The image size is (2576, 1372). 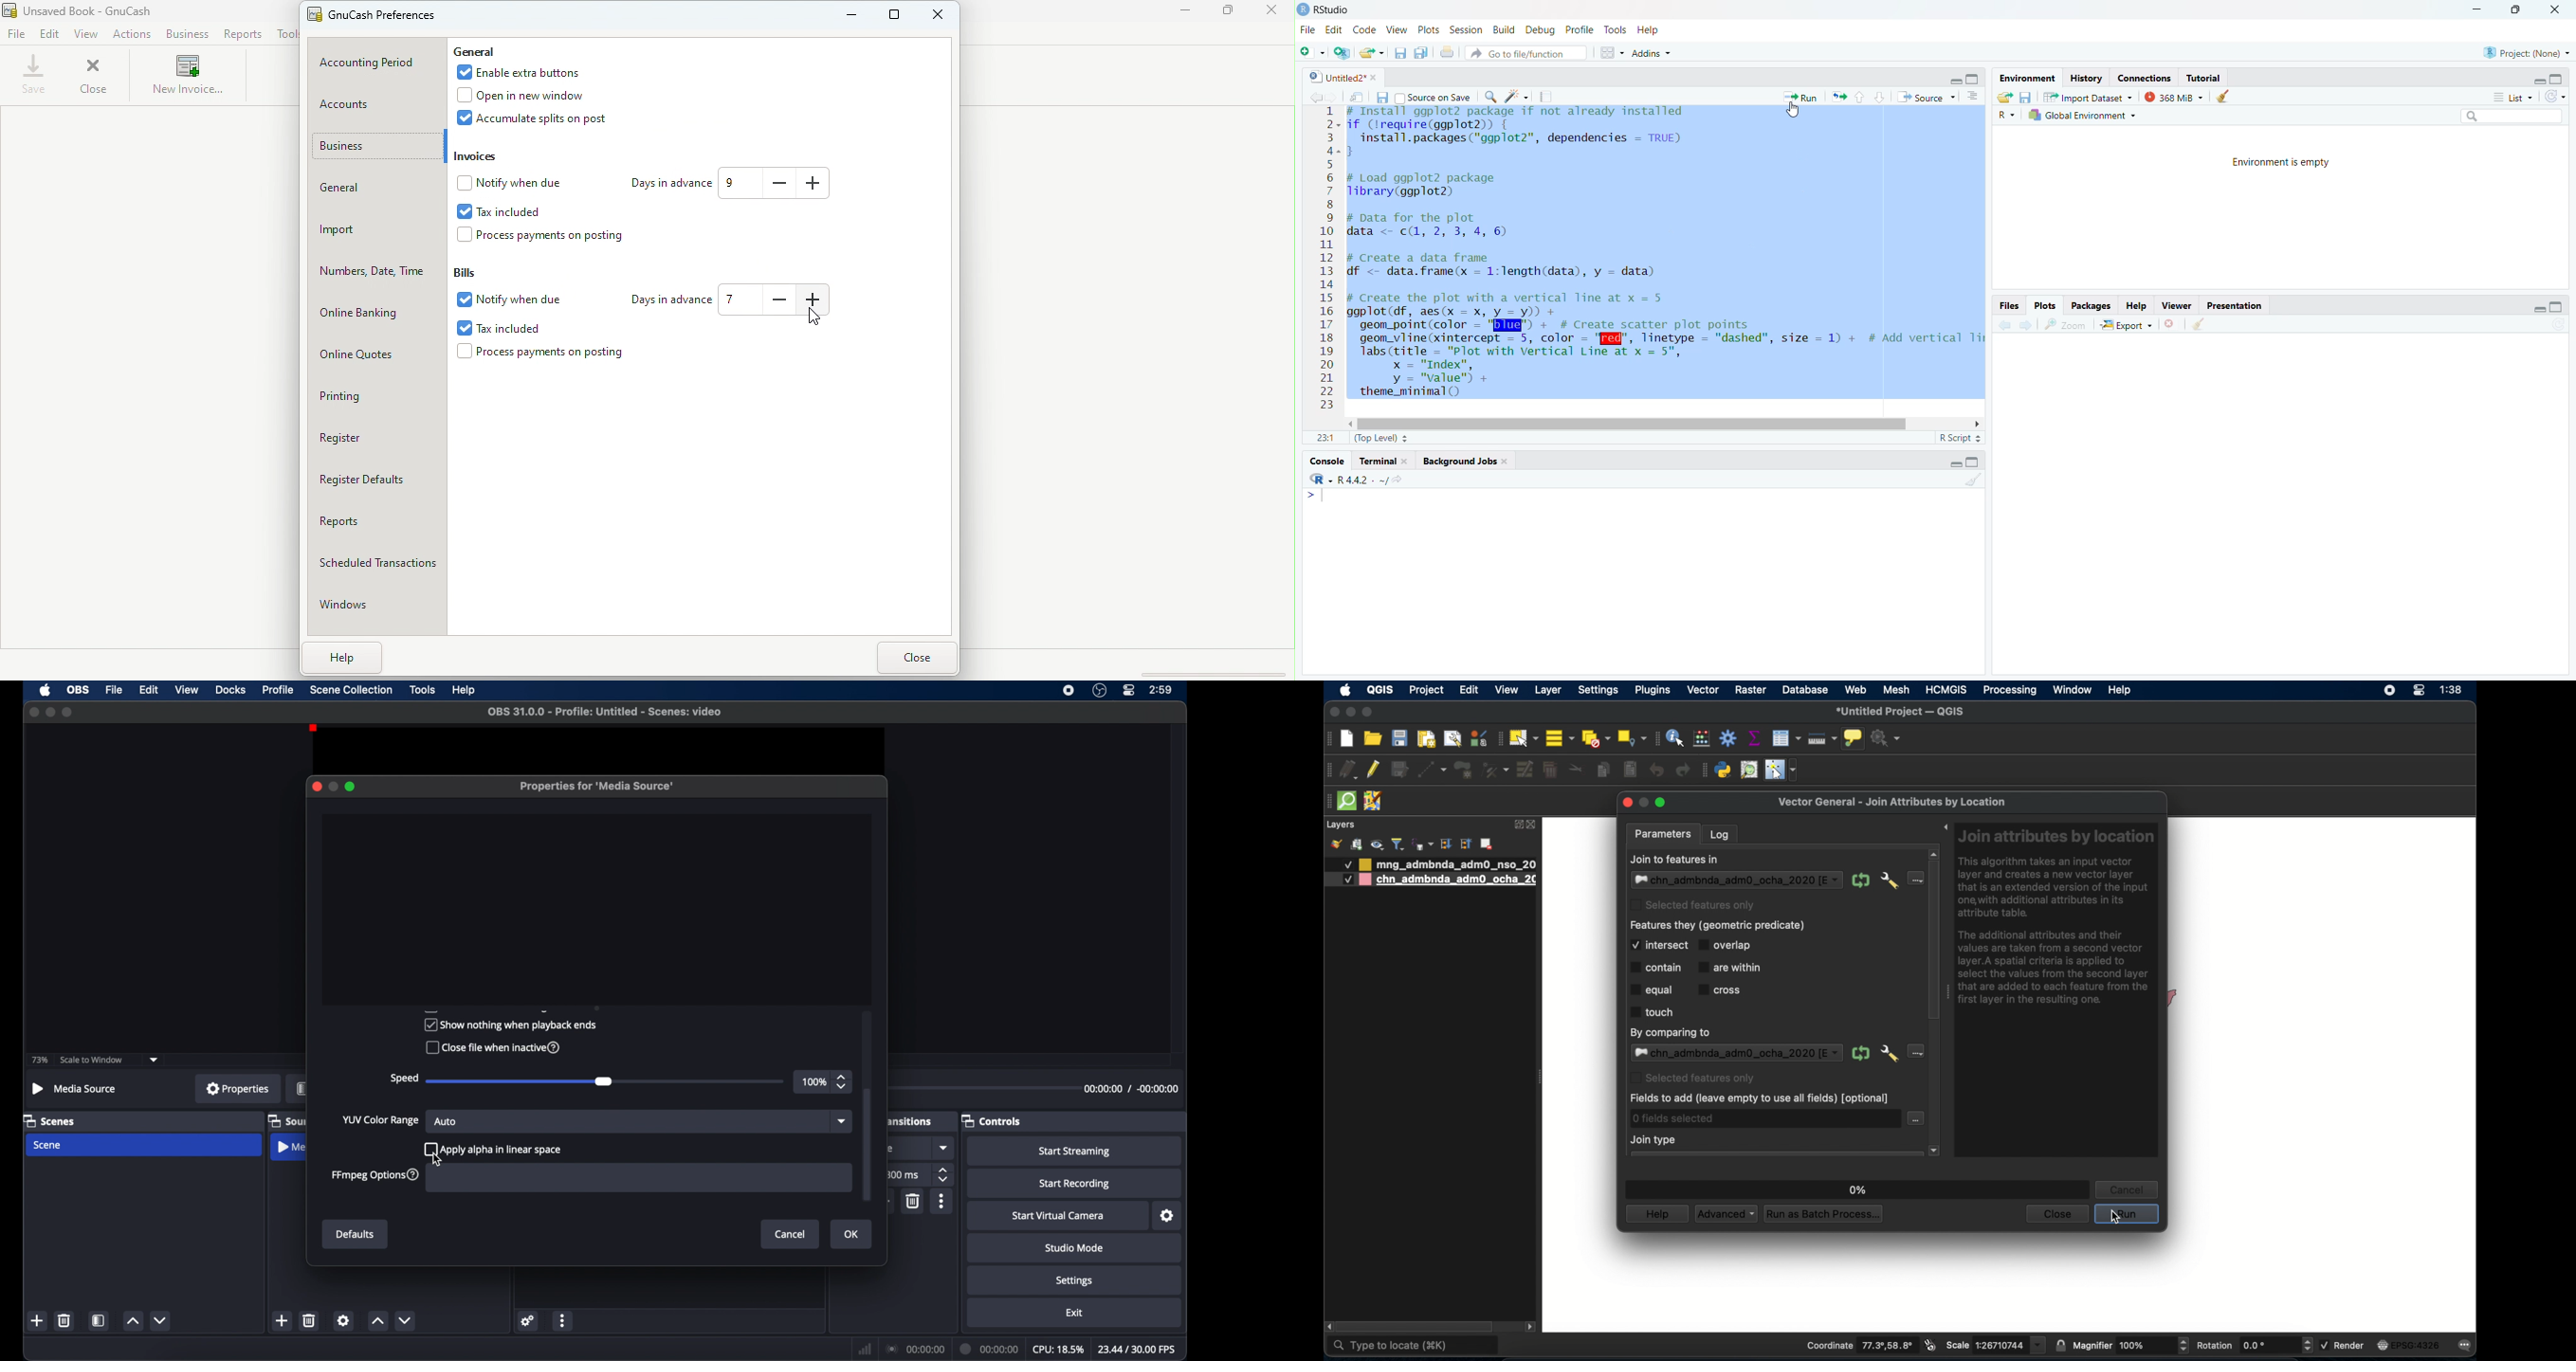 What do you see at coordinates (2027, 97) in the screenshot?
I see `files` at bounding box center [2027, 97].